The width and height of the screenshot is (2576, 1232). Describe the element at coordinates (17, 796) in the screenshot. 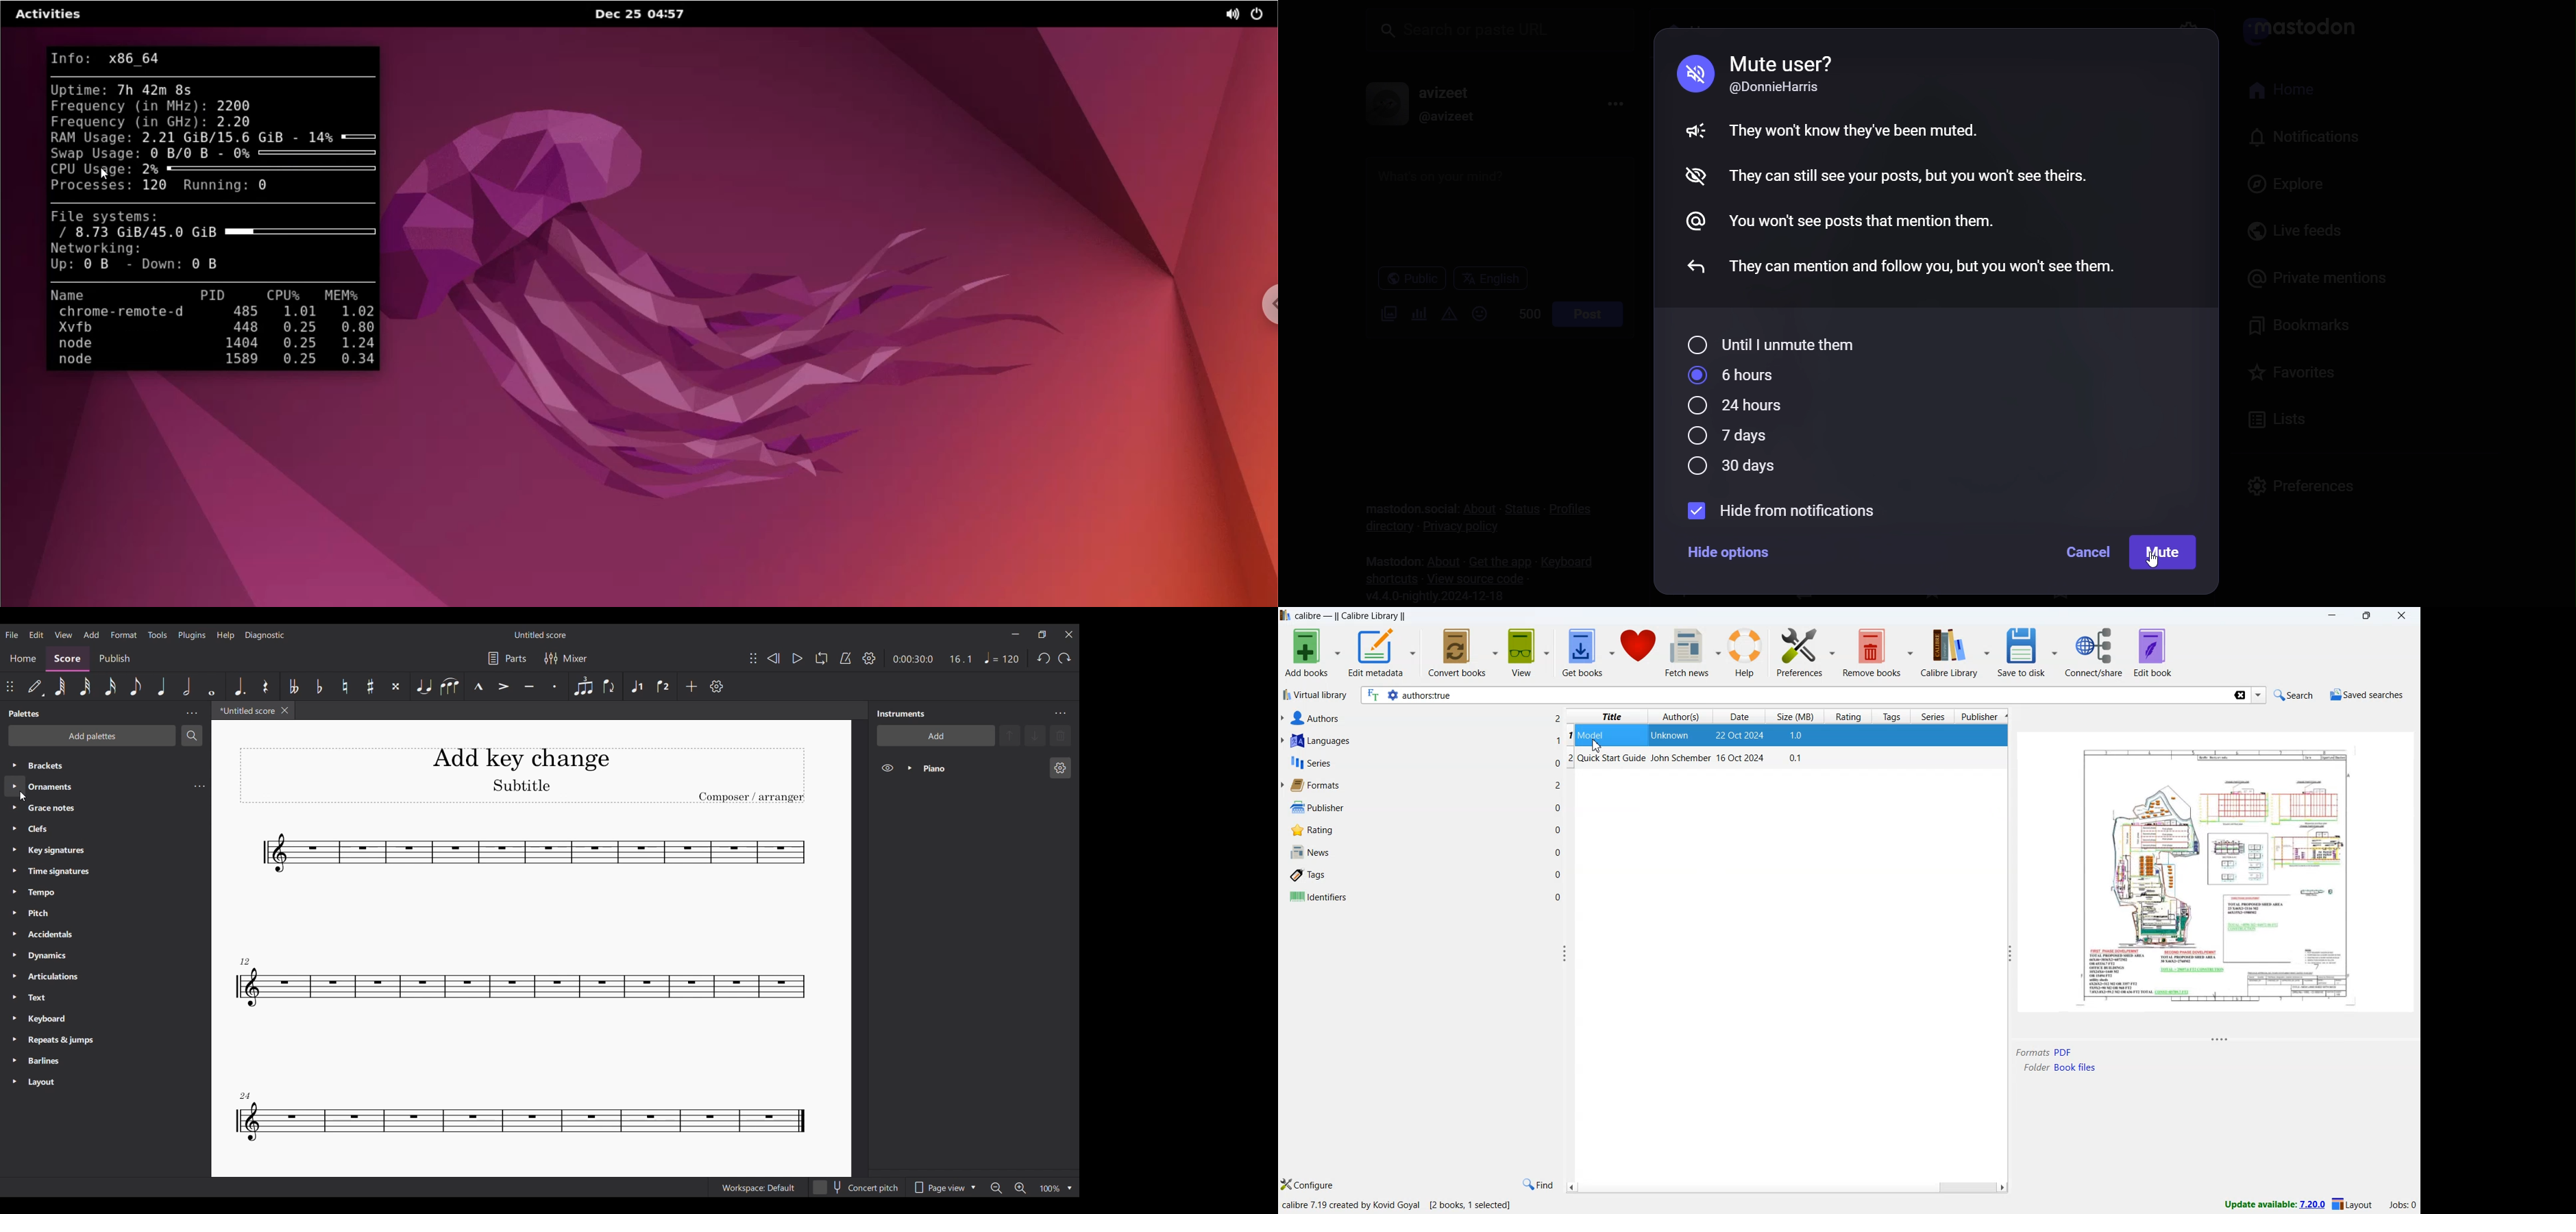

I see `cursor` at that location.